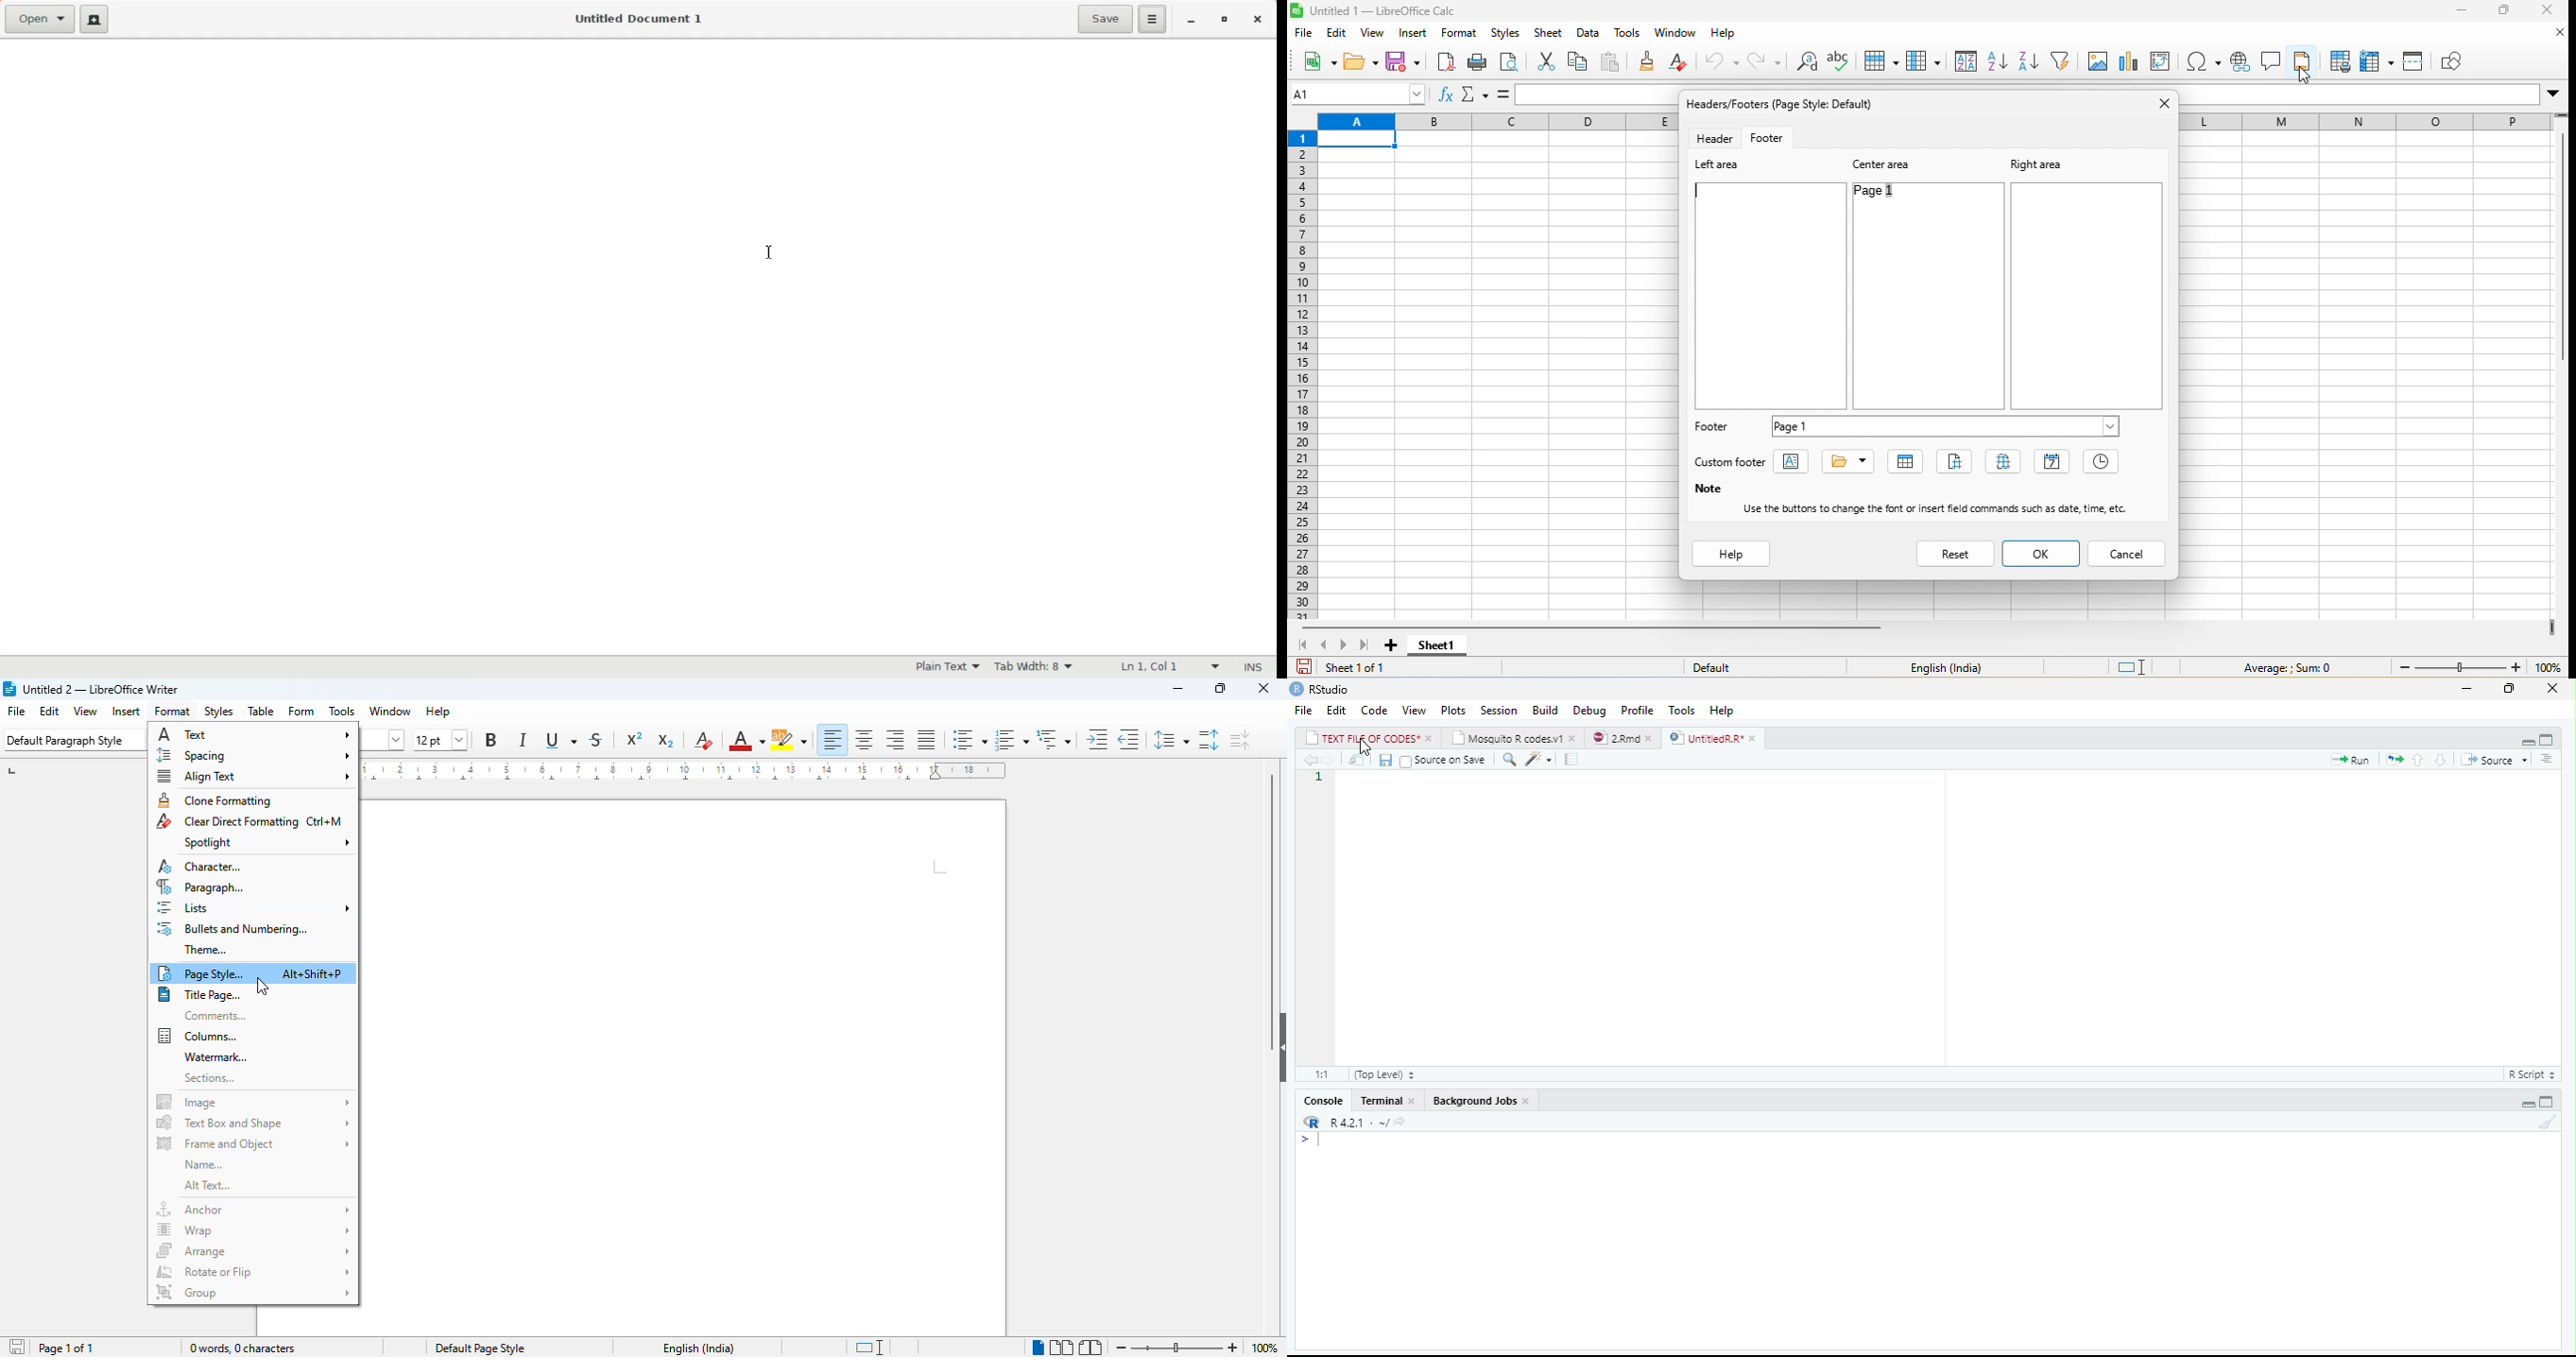 This screenshot has width=2576, height=1372. Describe the element at coordinates (2475, 668) in the screenshot. I see `zoom` at that location.